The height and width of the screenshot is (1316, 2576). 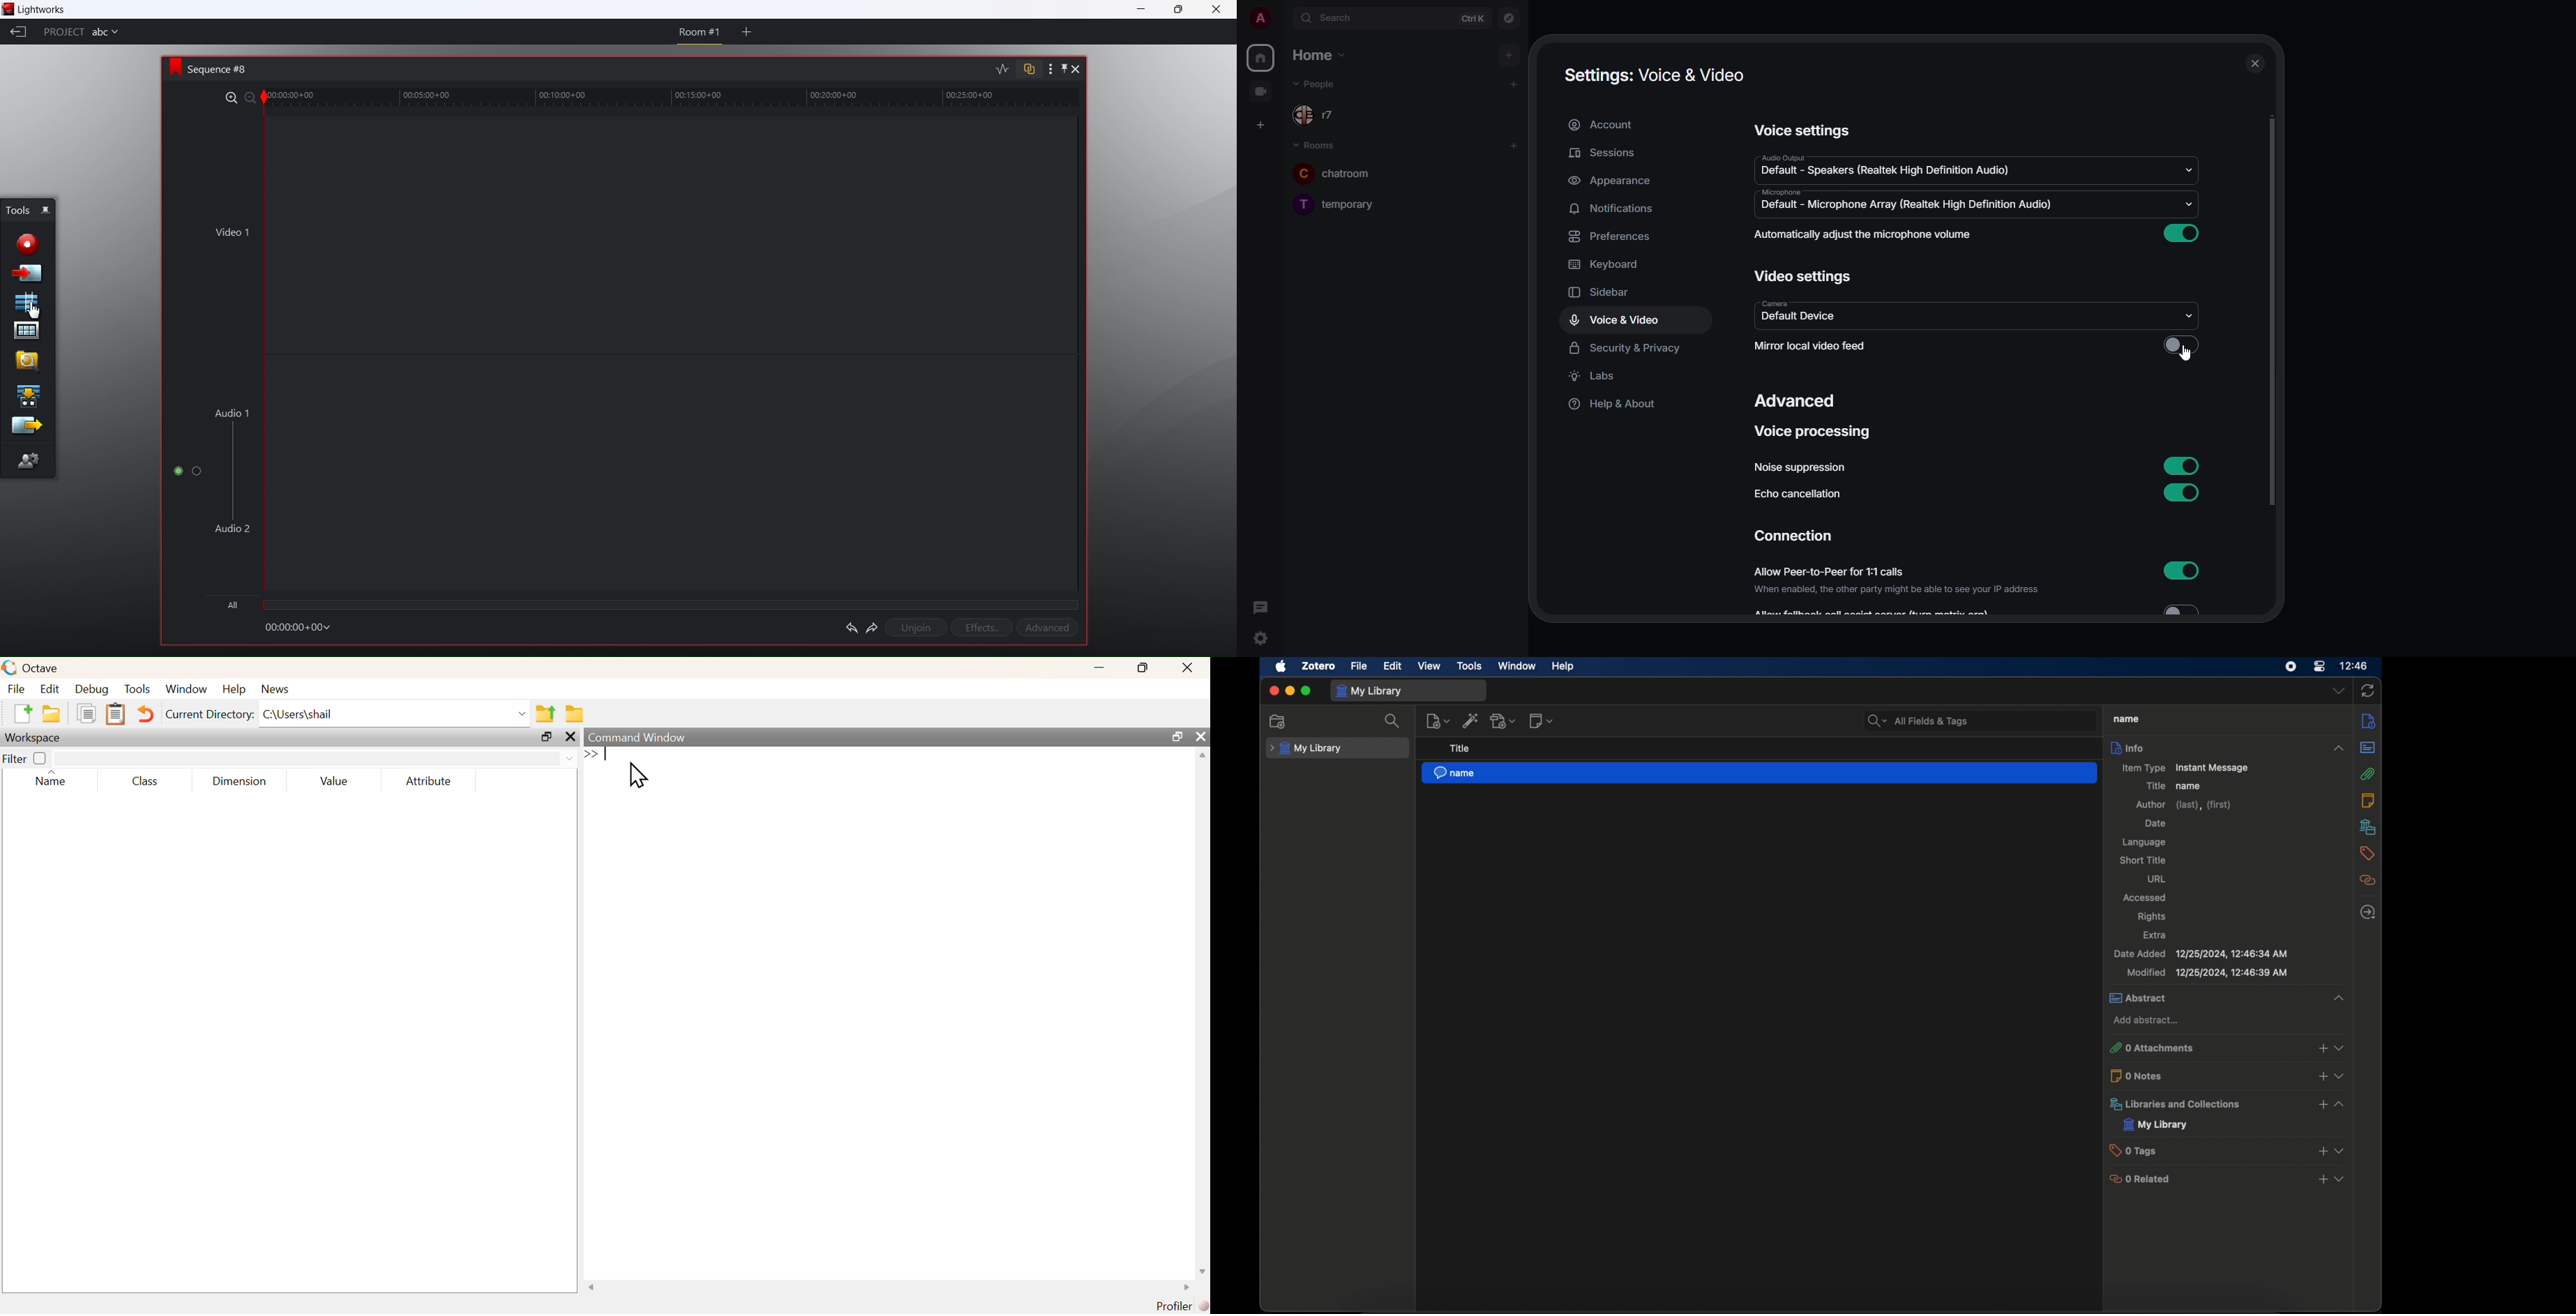 I want to click on locate, so click(x=2368, y=911).